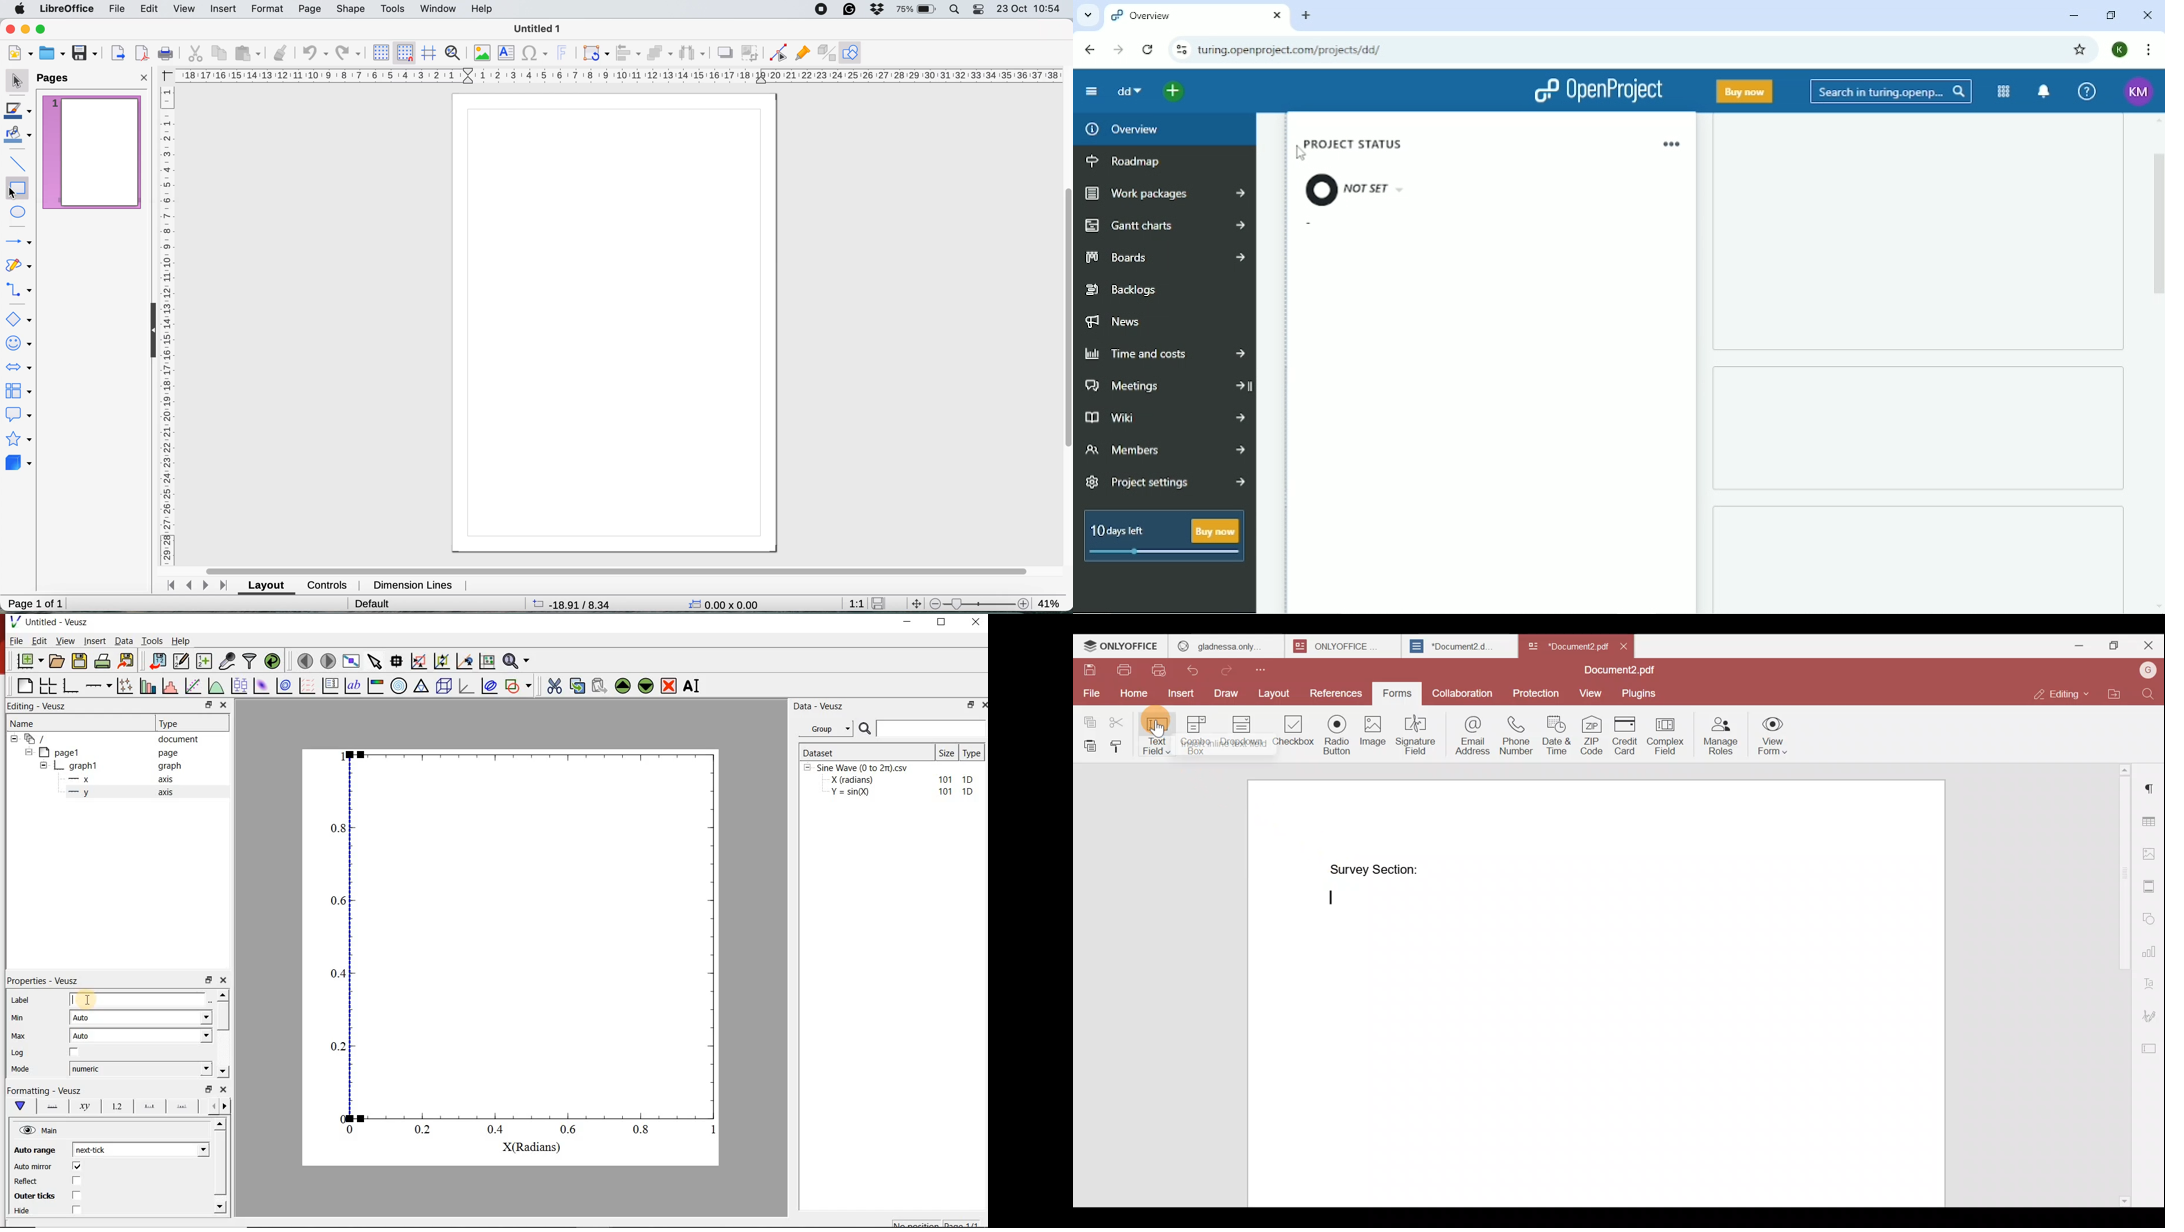 The height and width of the screenshot is (1232, 2184). Describe the element at coordinates (223, 706) in the screenshot. I see `Close` at that location.